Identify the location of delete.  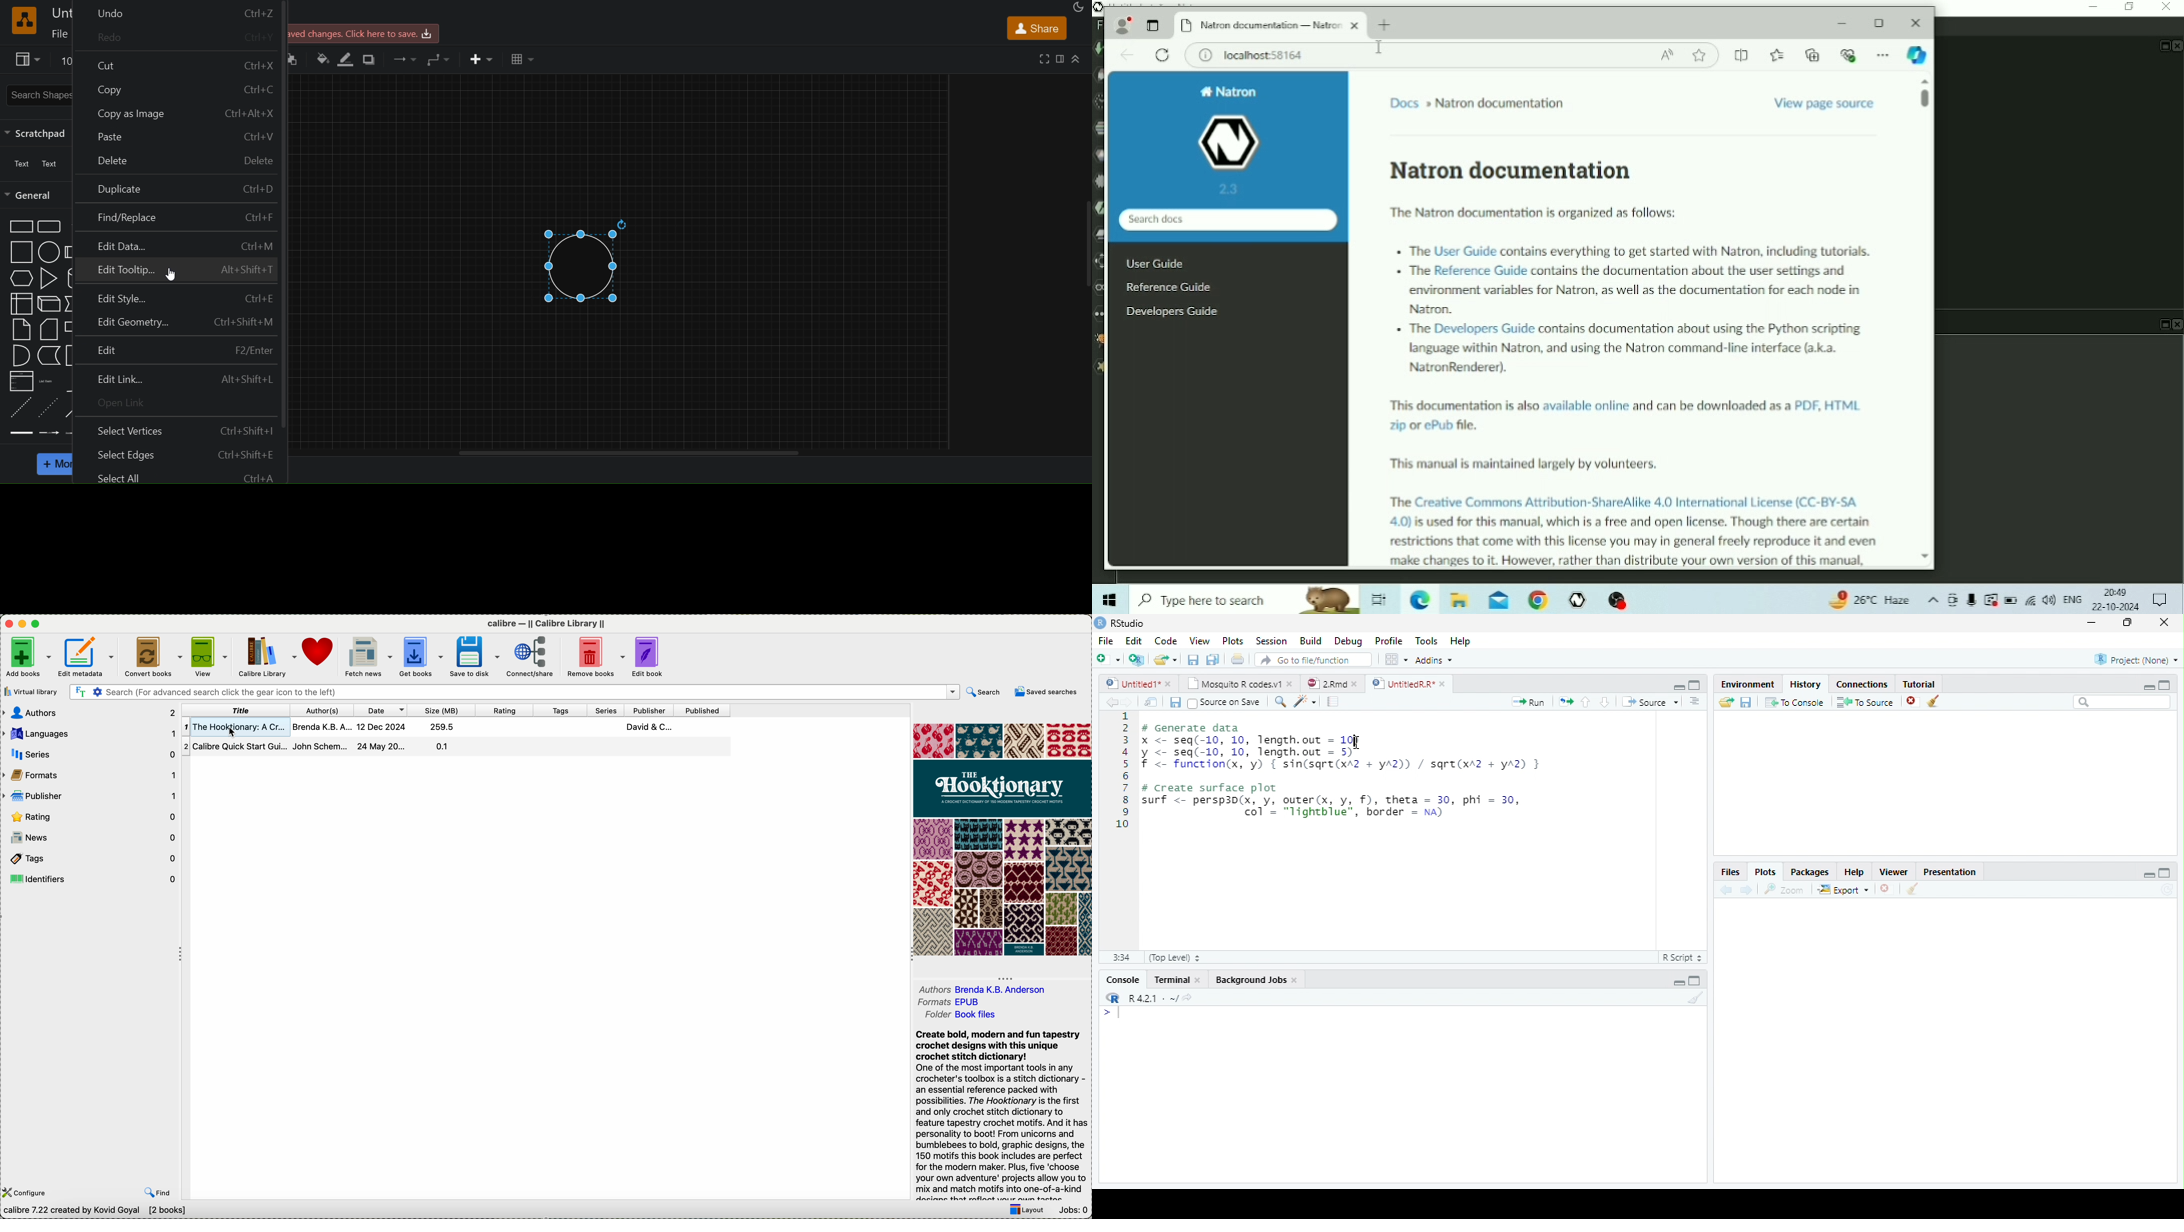
(178, 162).